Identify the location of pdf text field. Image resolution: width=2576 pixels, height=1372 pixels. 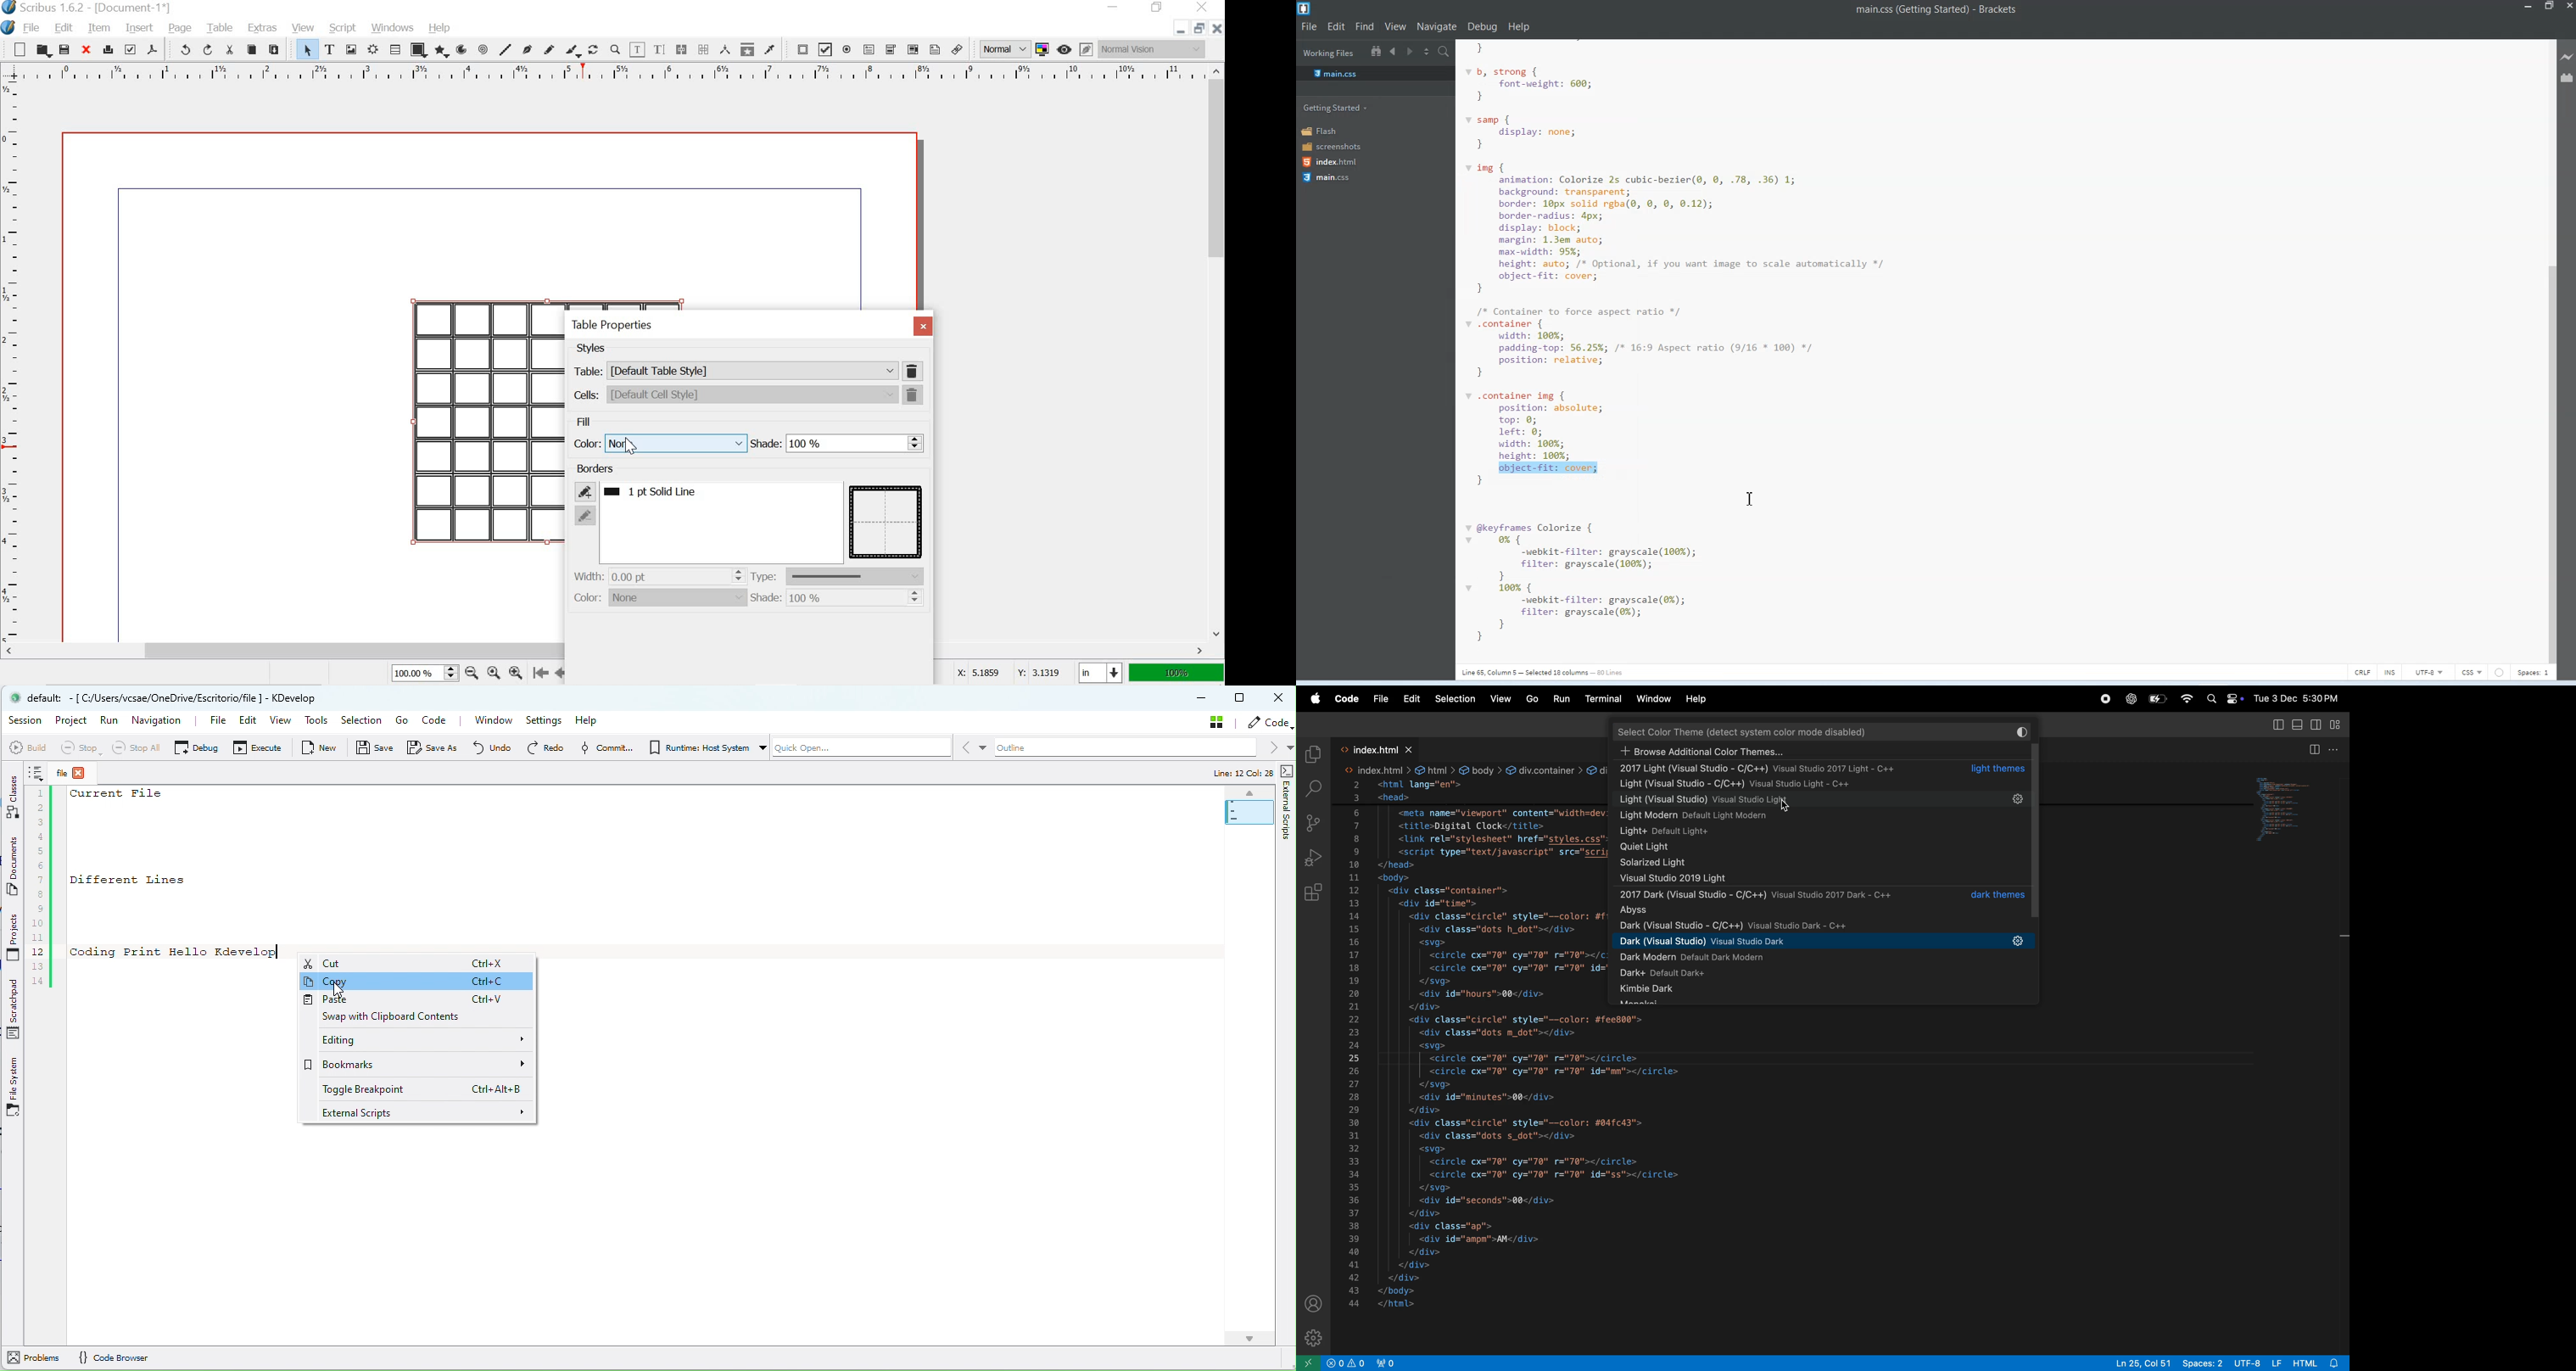
(868, 49).